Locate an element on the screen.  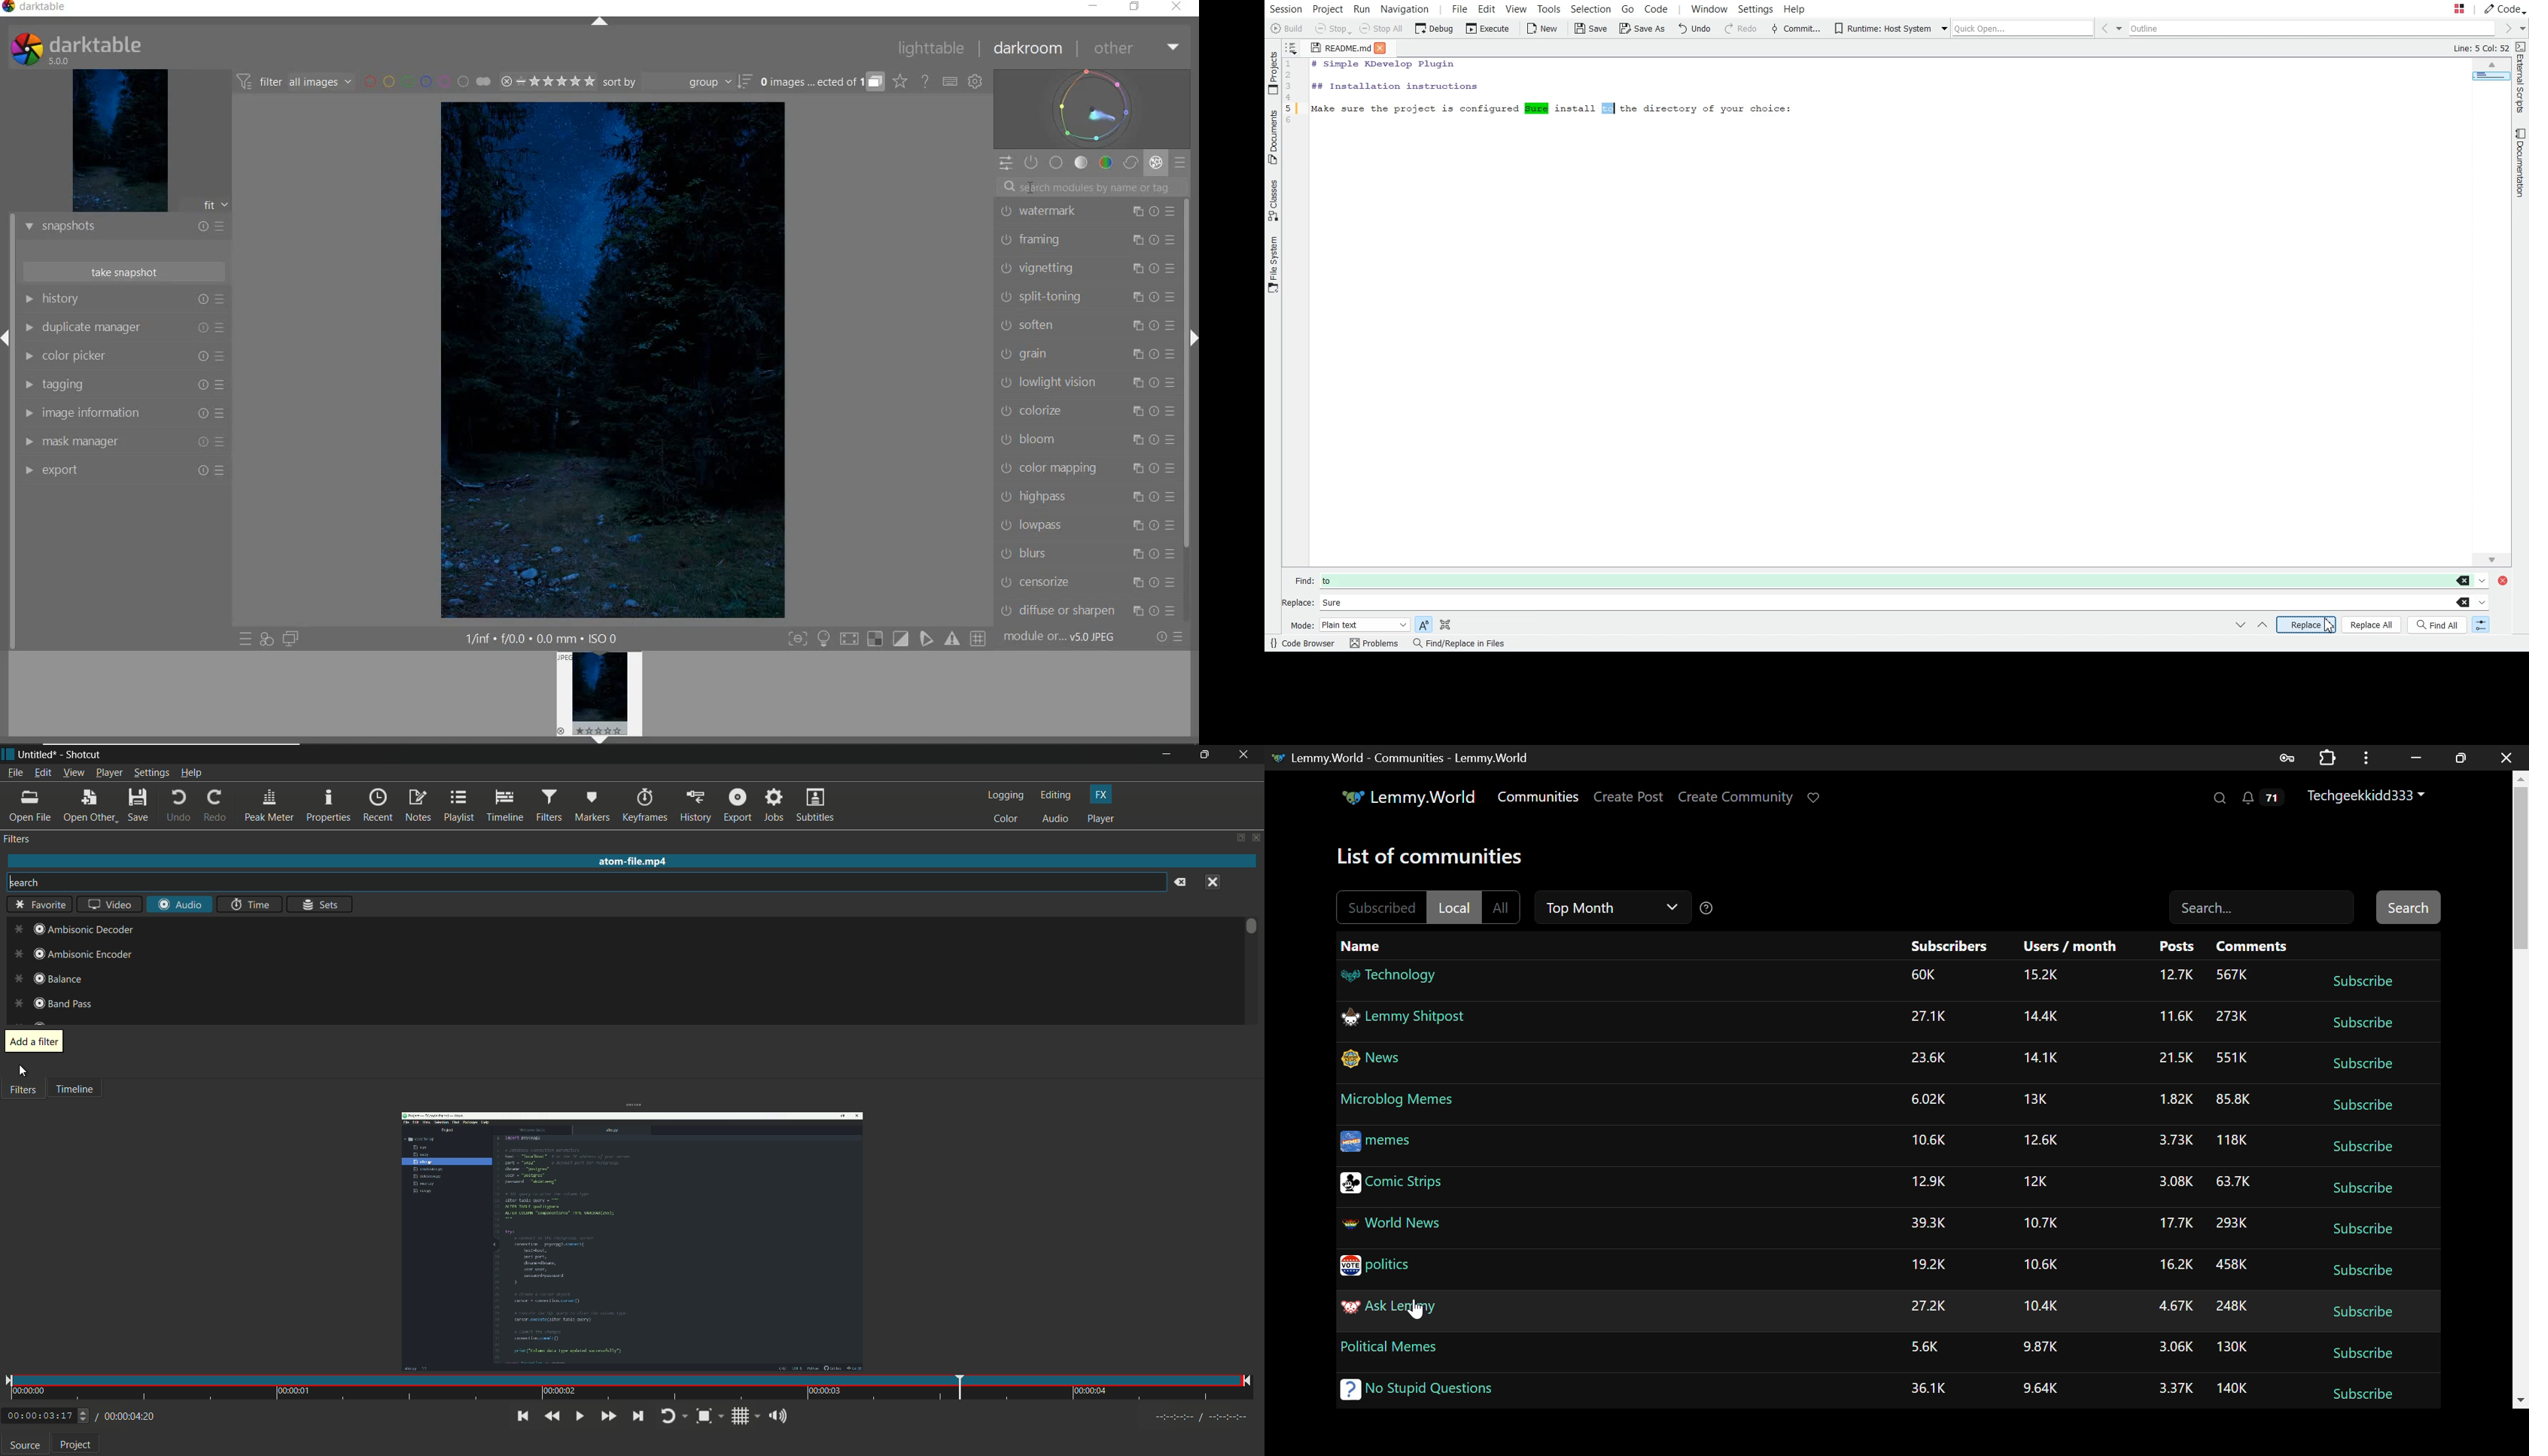
undo is located at coordinates (177, 805).